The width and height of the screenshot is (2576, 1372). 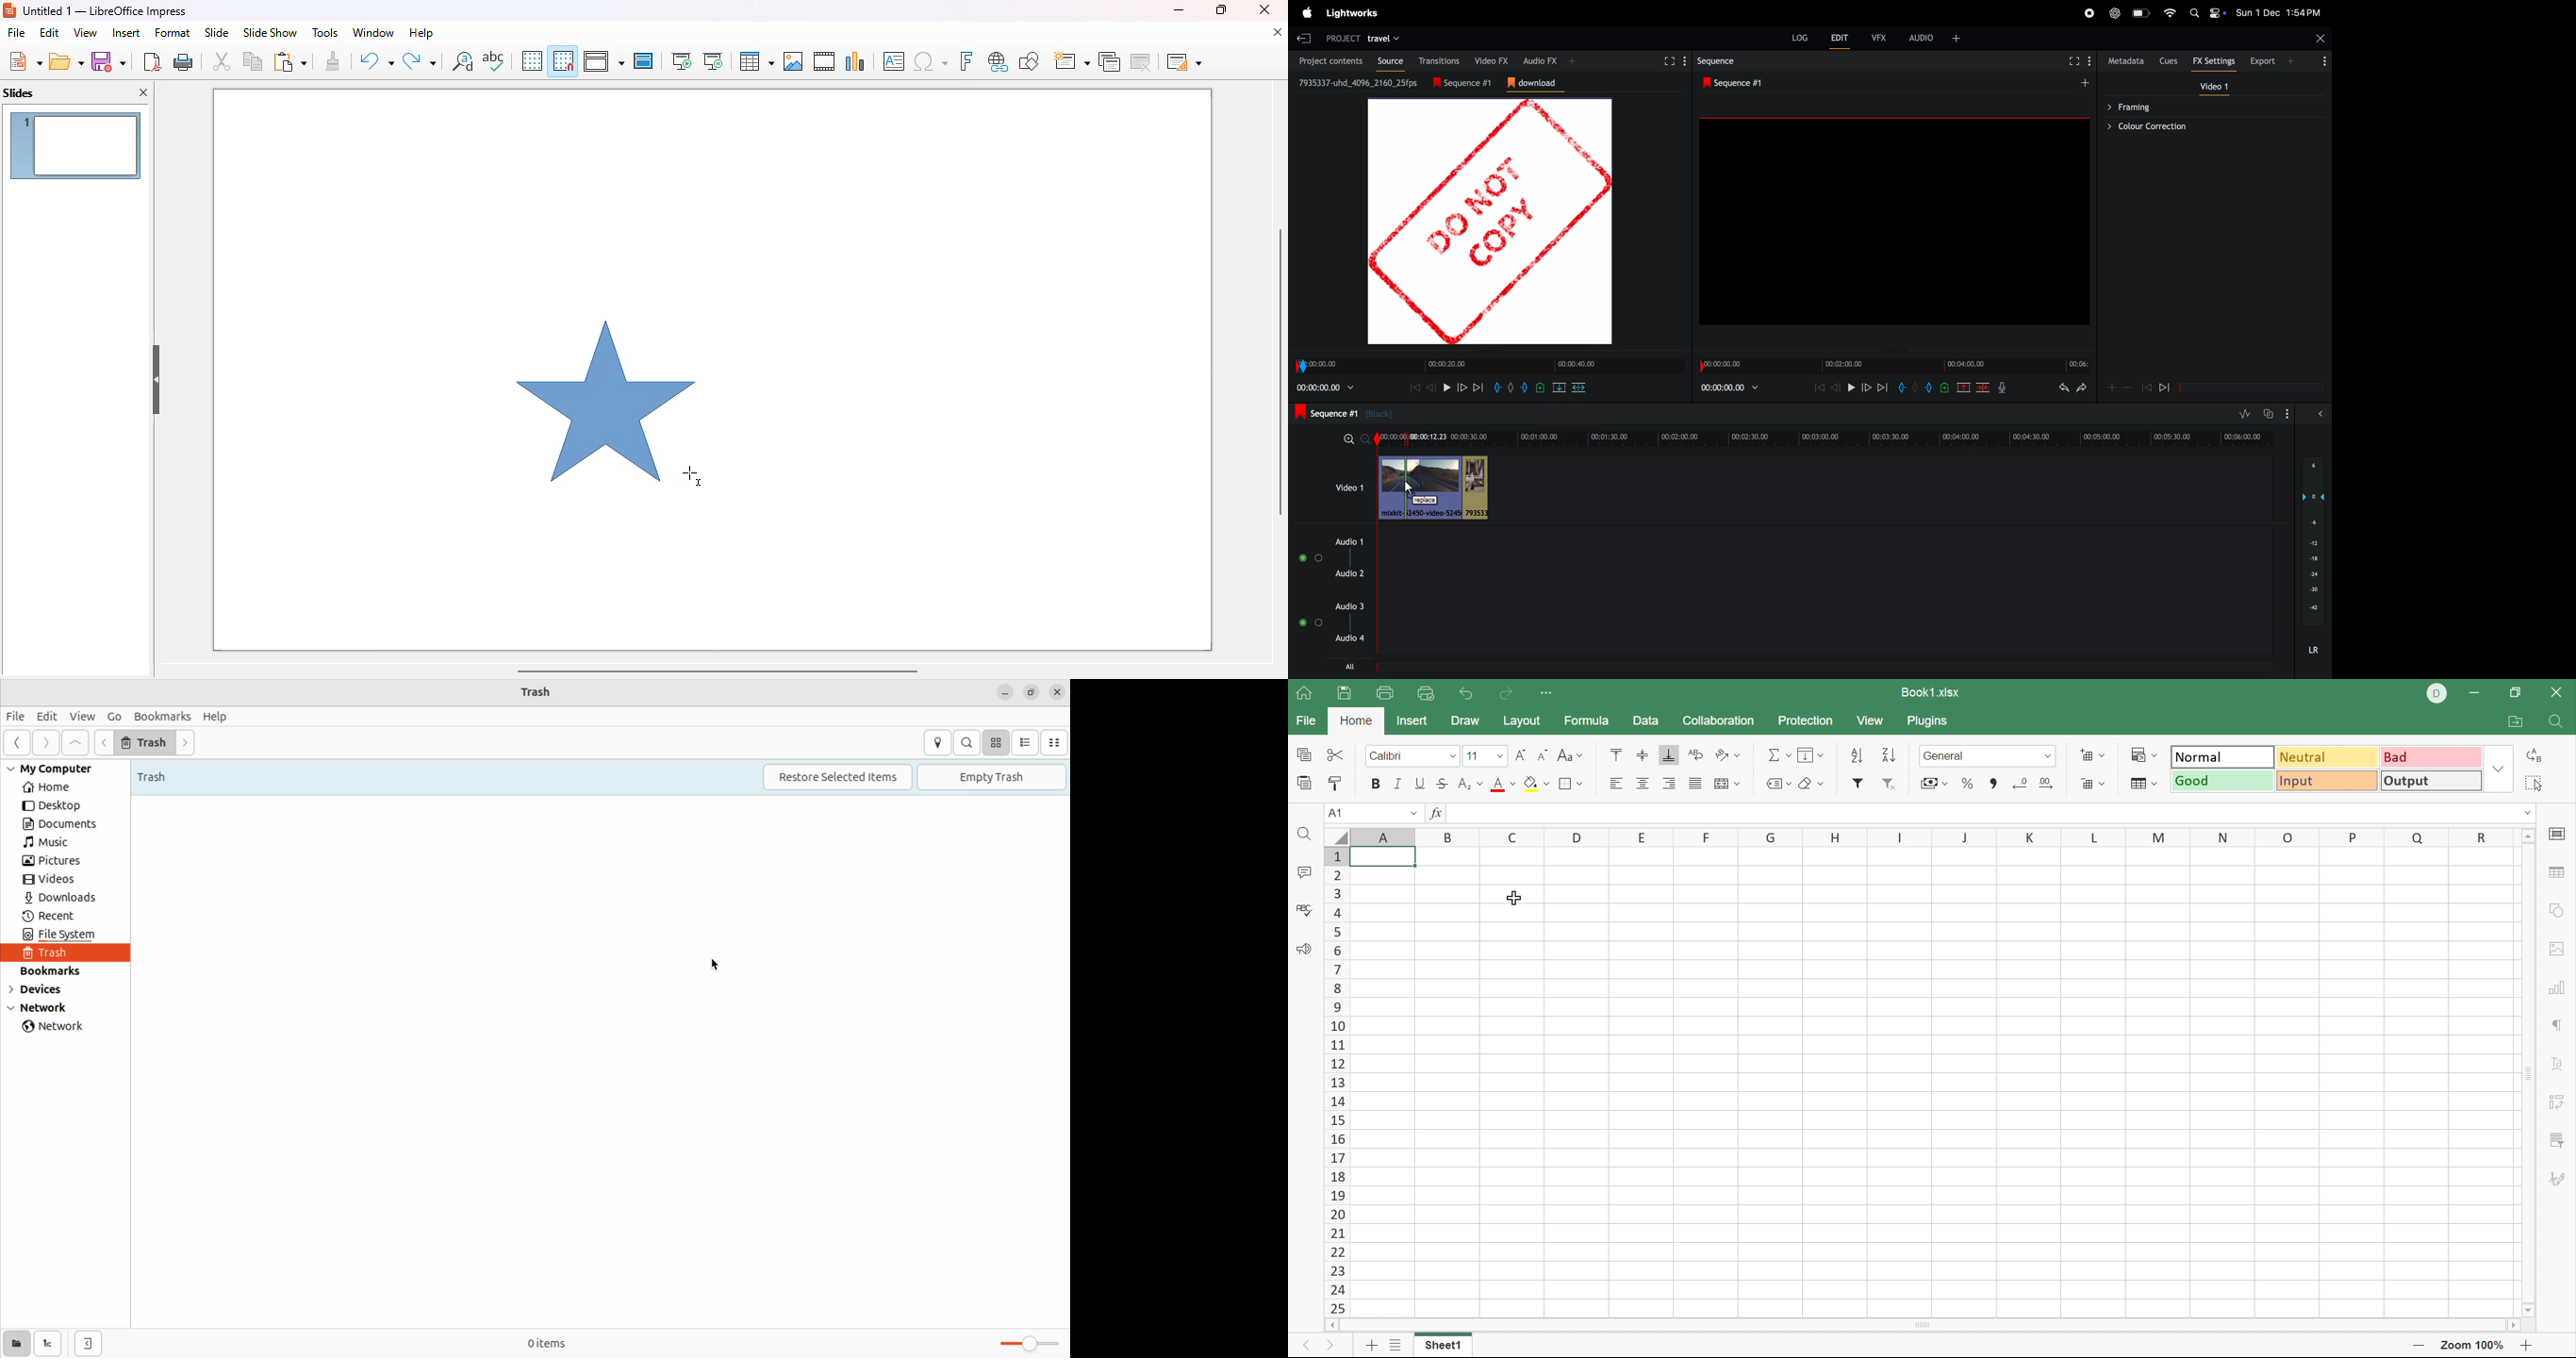 What do you see at coordinates (1546, 693) in the screenshot?
I see `Customize Quick Access Toolbar` at bounding box center [1546, 693].